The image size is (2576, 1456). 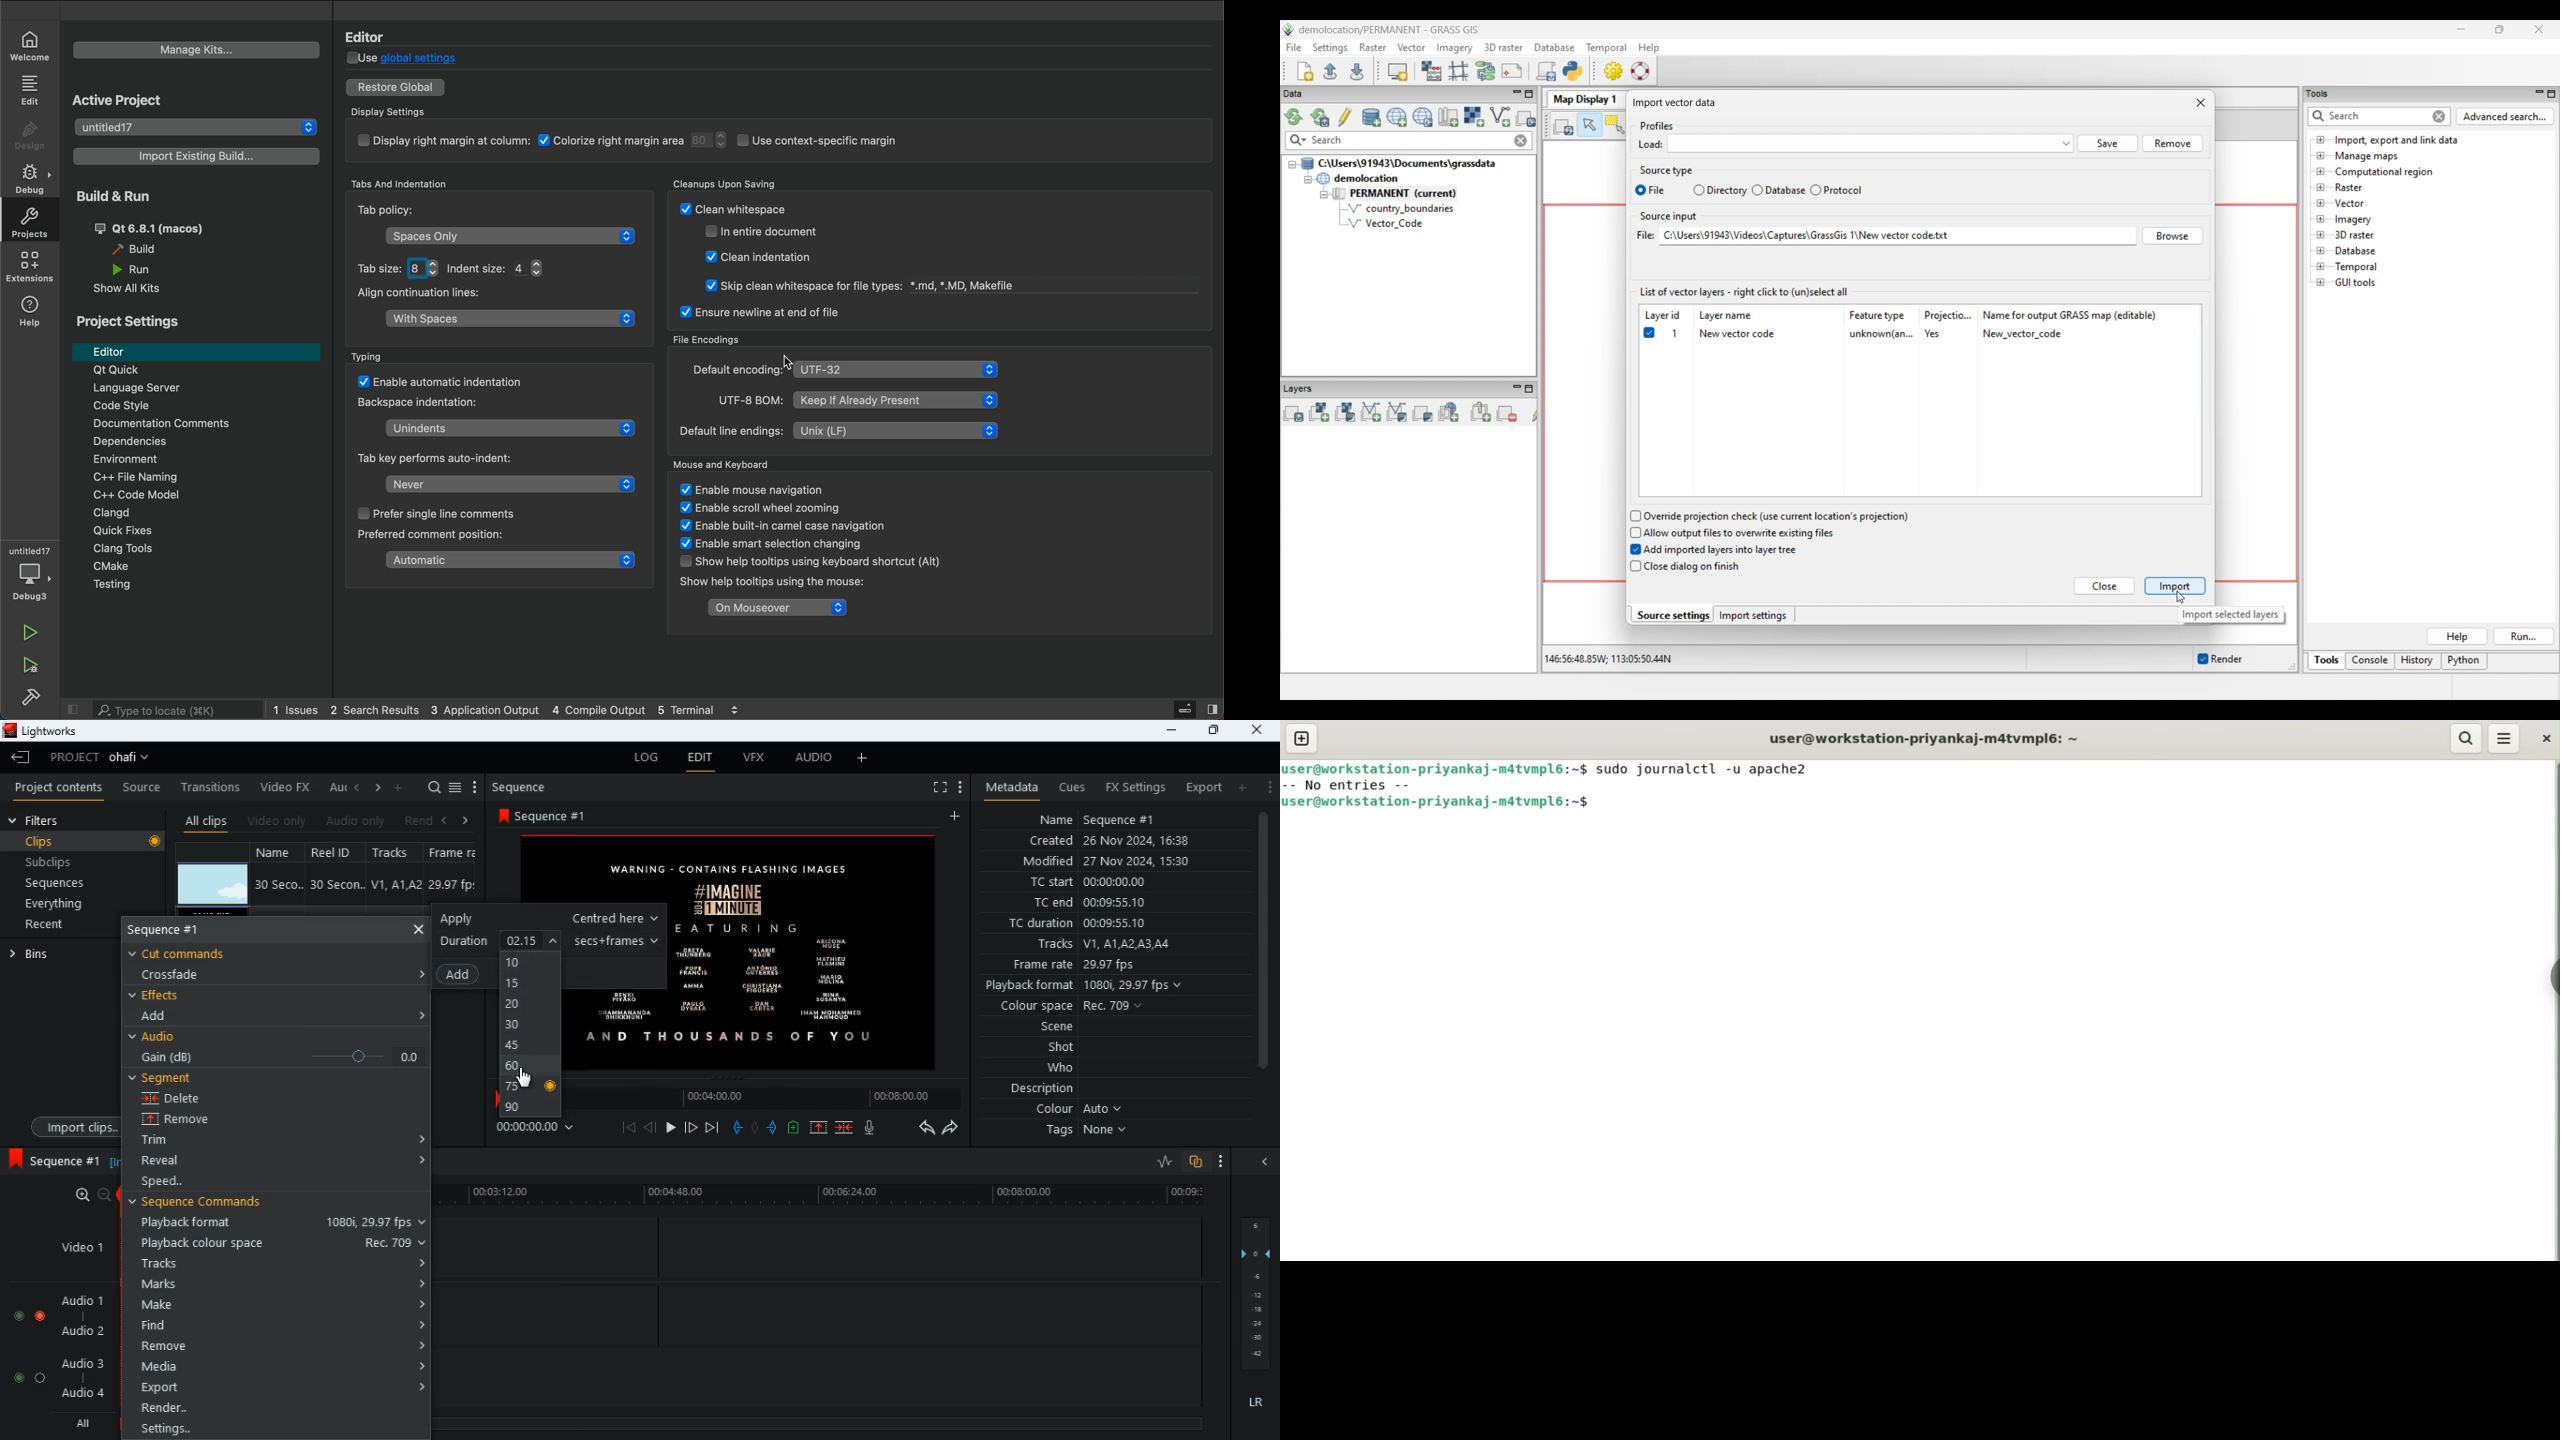 I want to click on Display Settings, so click(x=396, y=112).